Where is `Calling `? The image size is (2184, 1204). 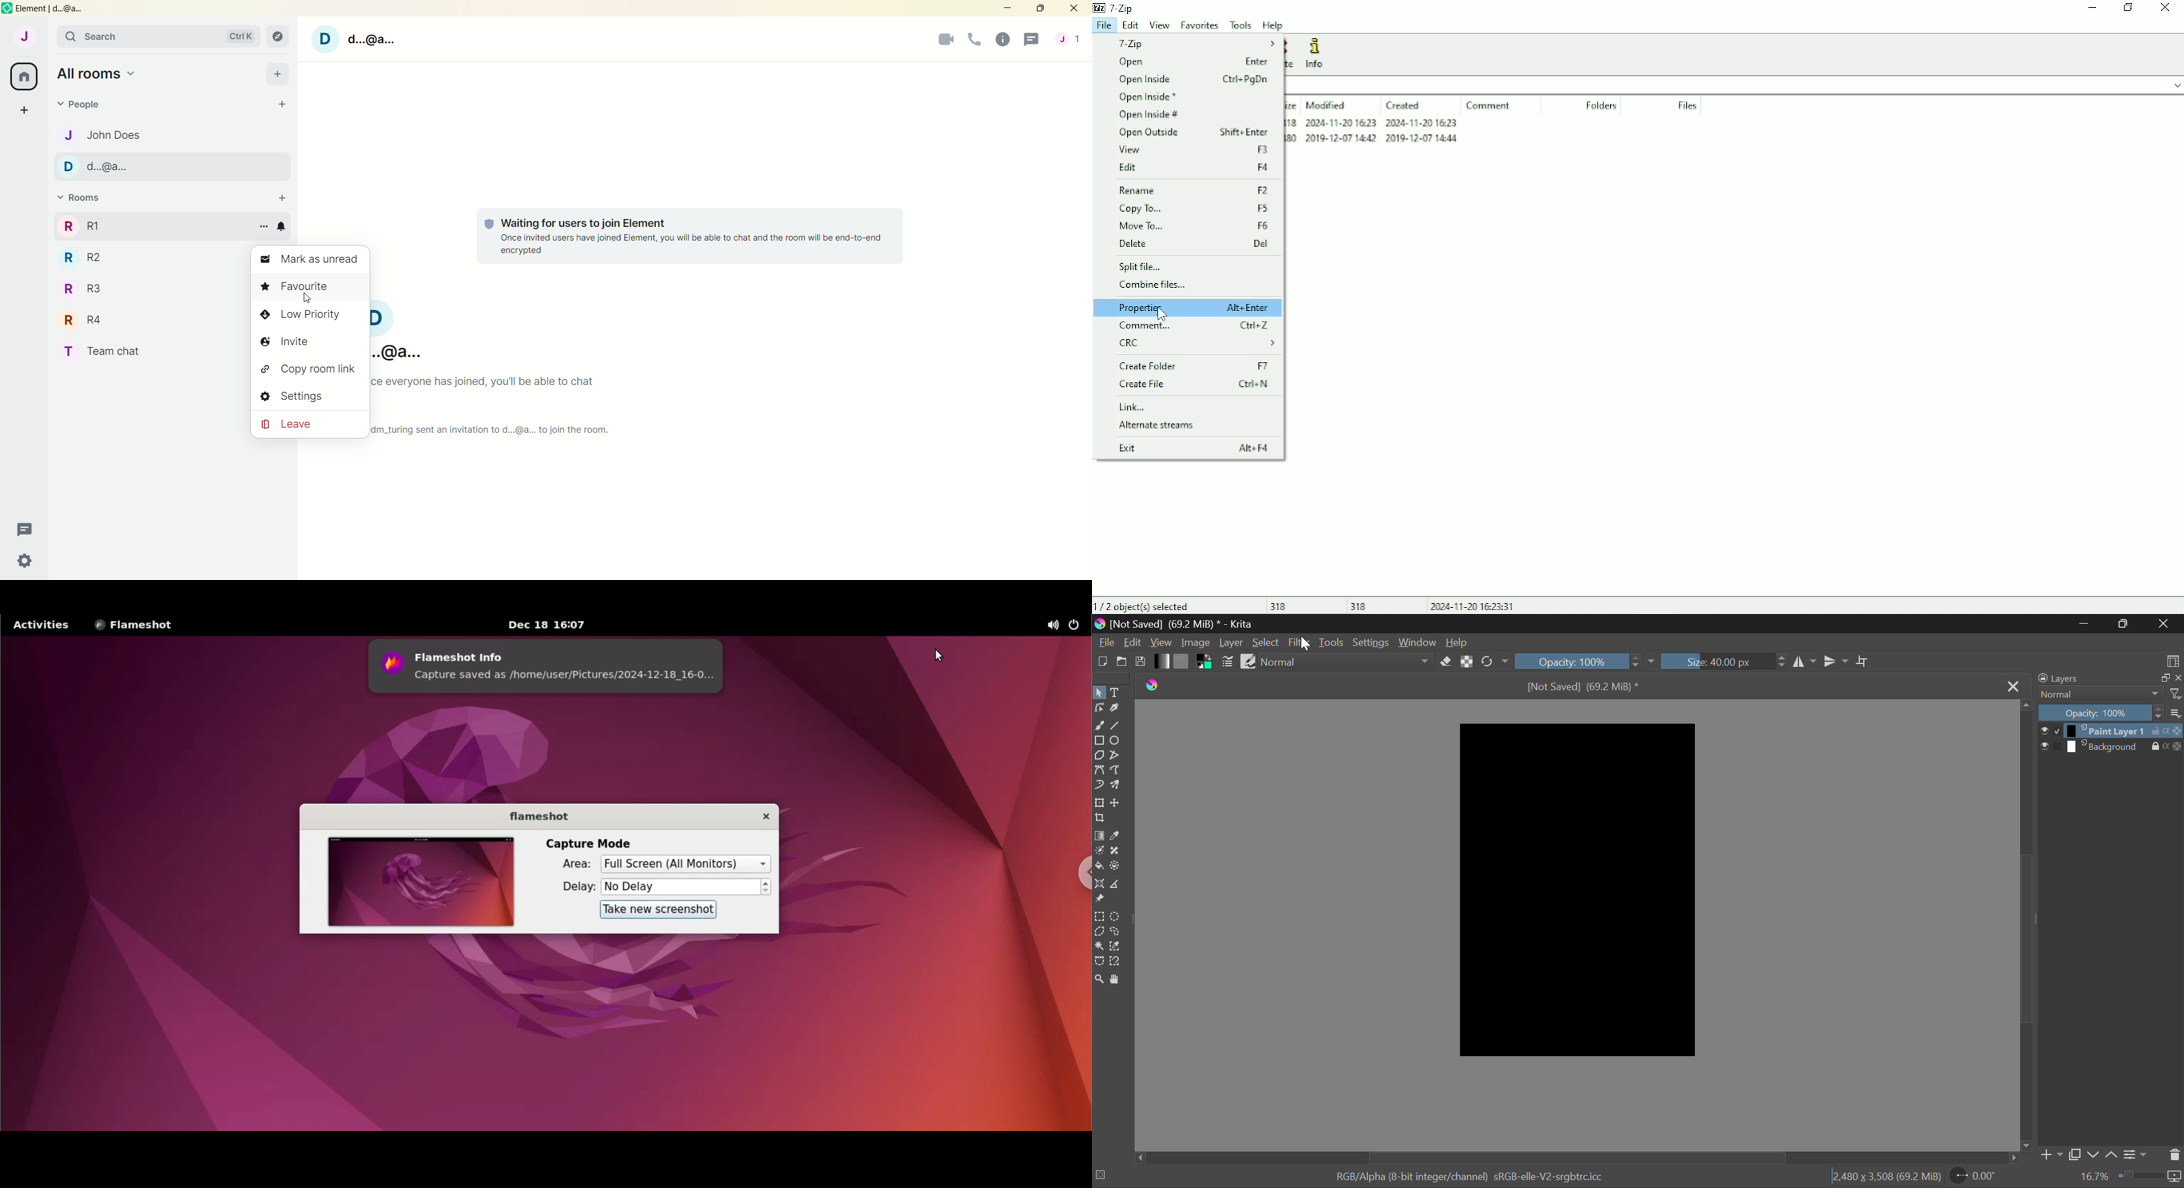
Calling  is located at coordinates (975, 39).